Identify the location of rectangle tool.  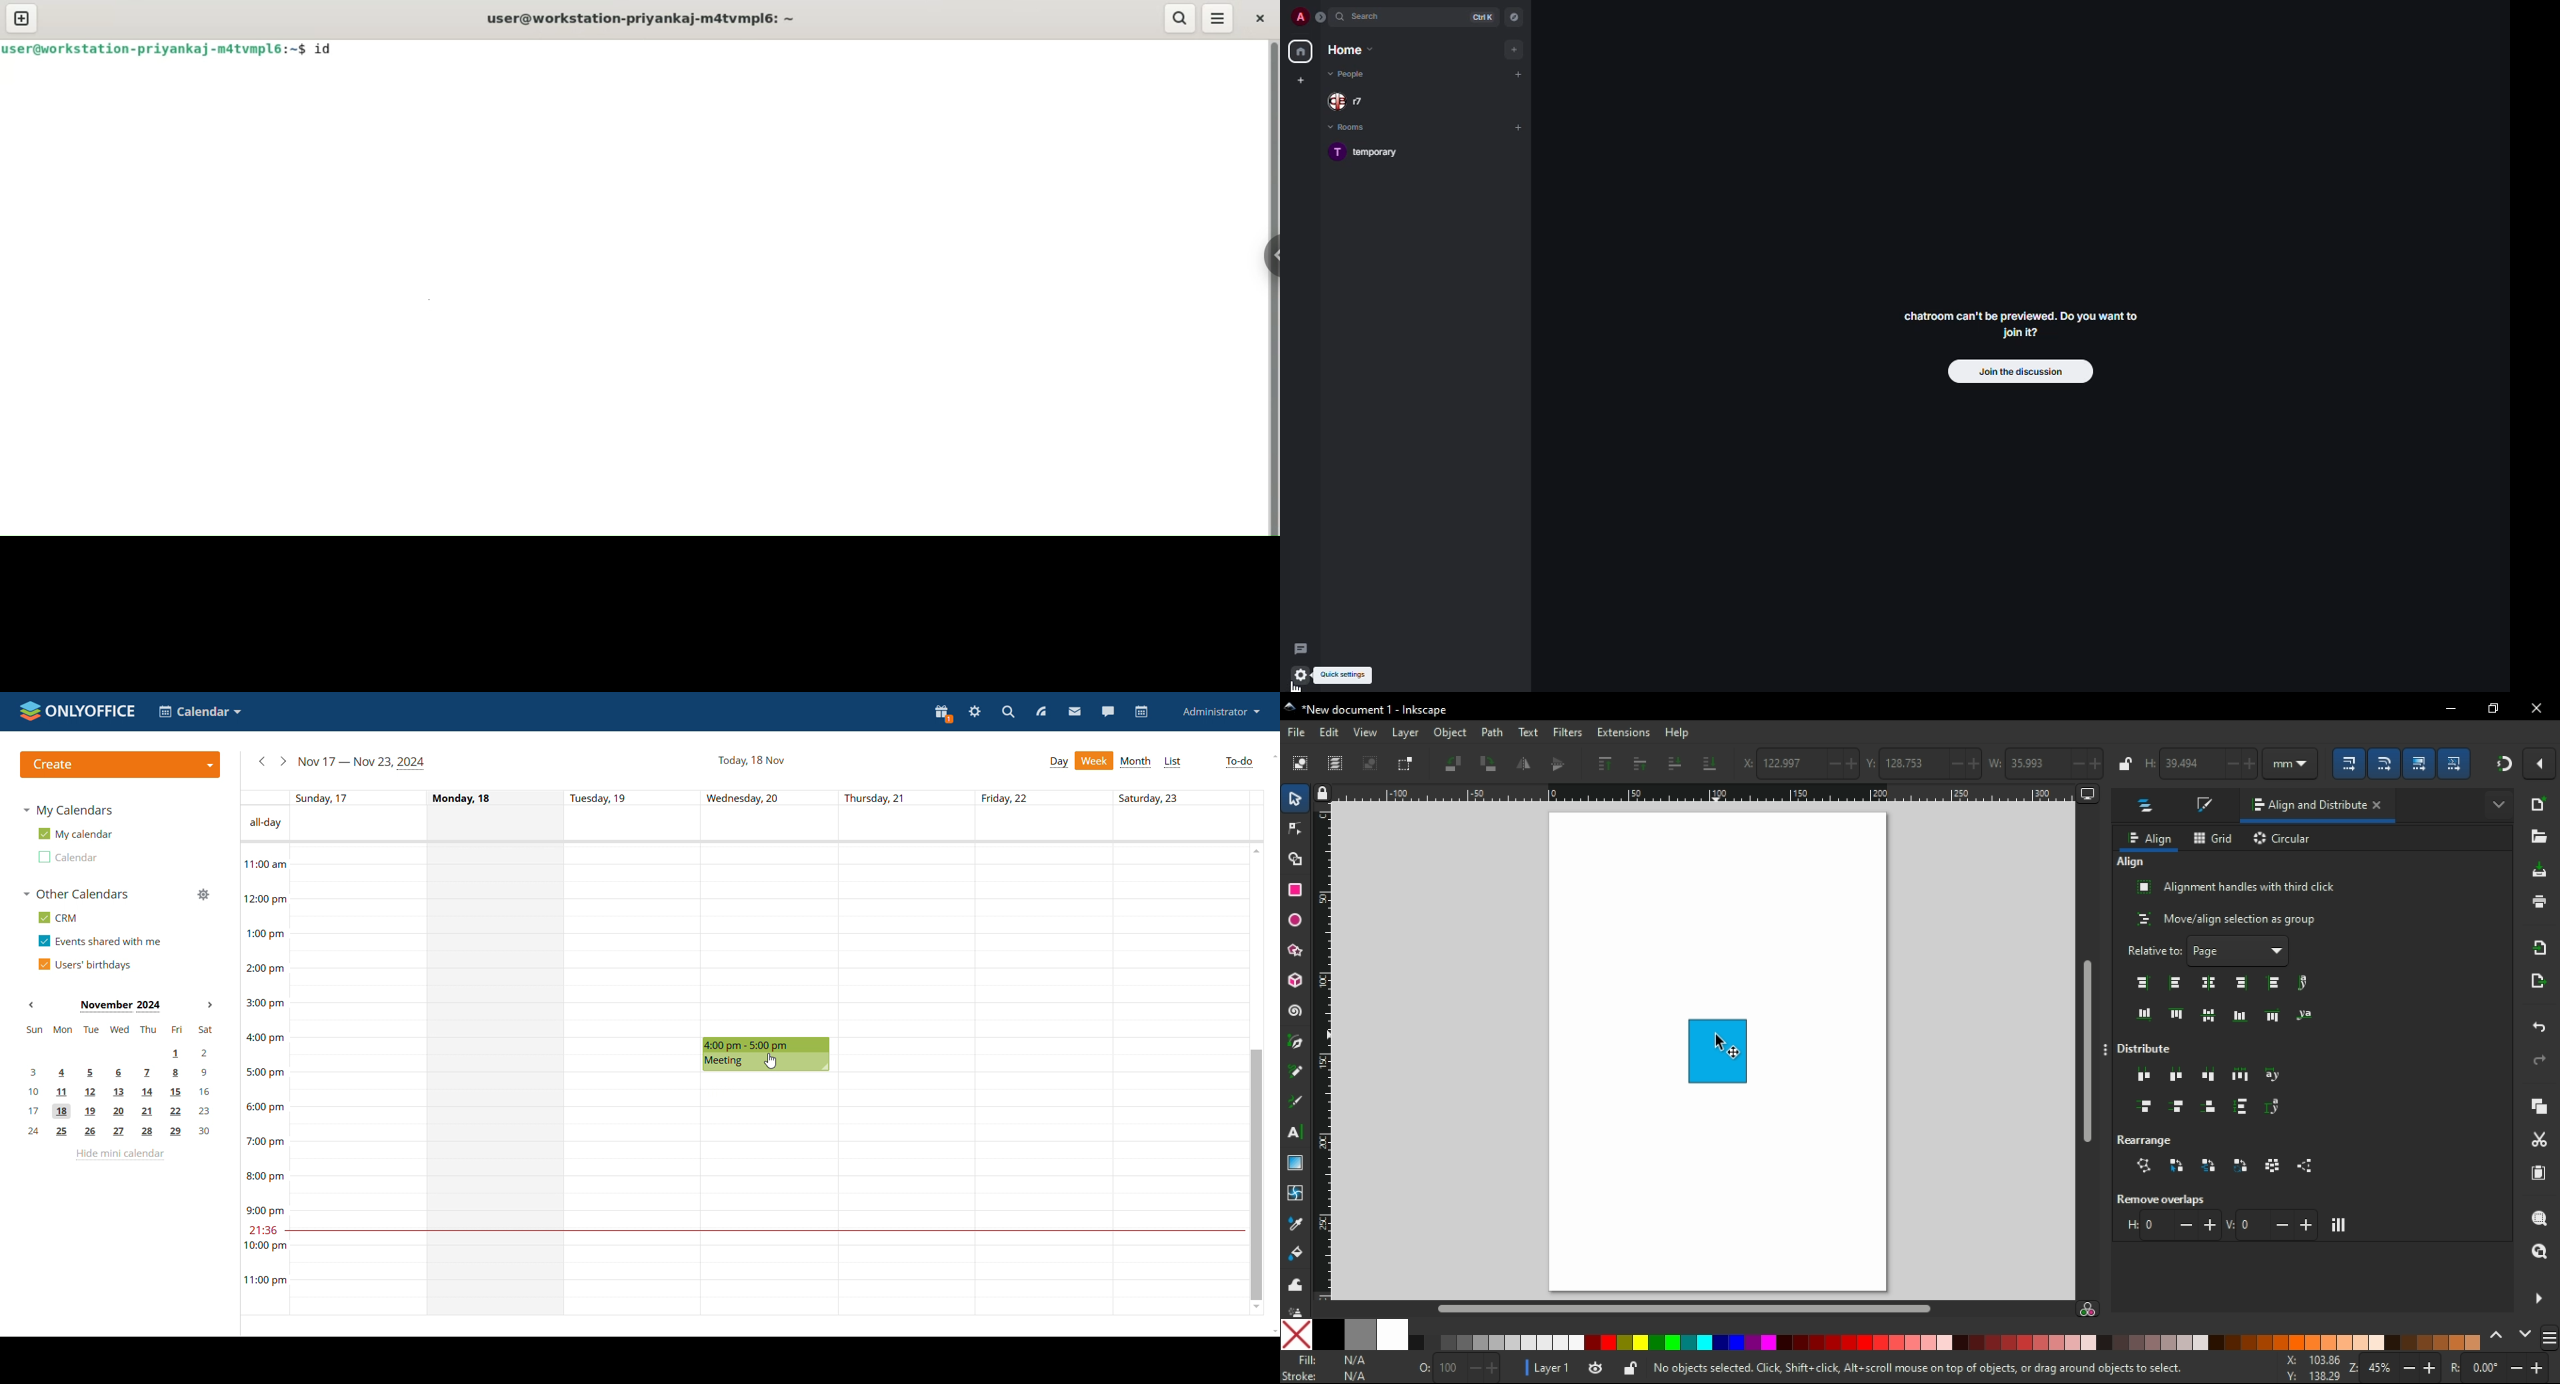
(1294, 891).